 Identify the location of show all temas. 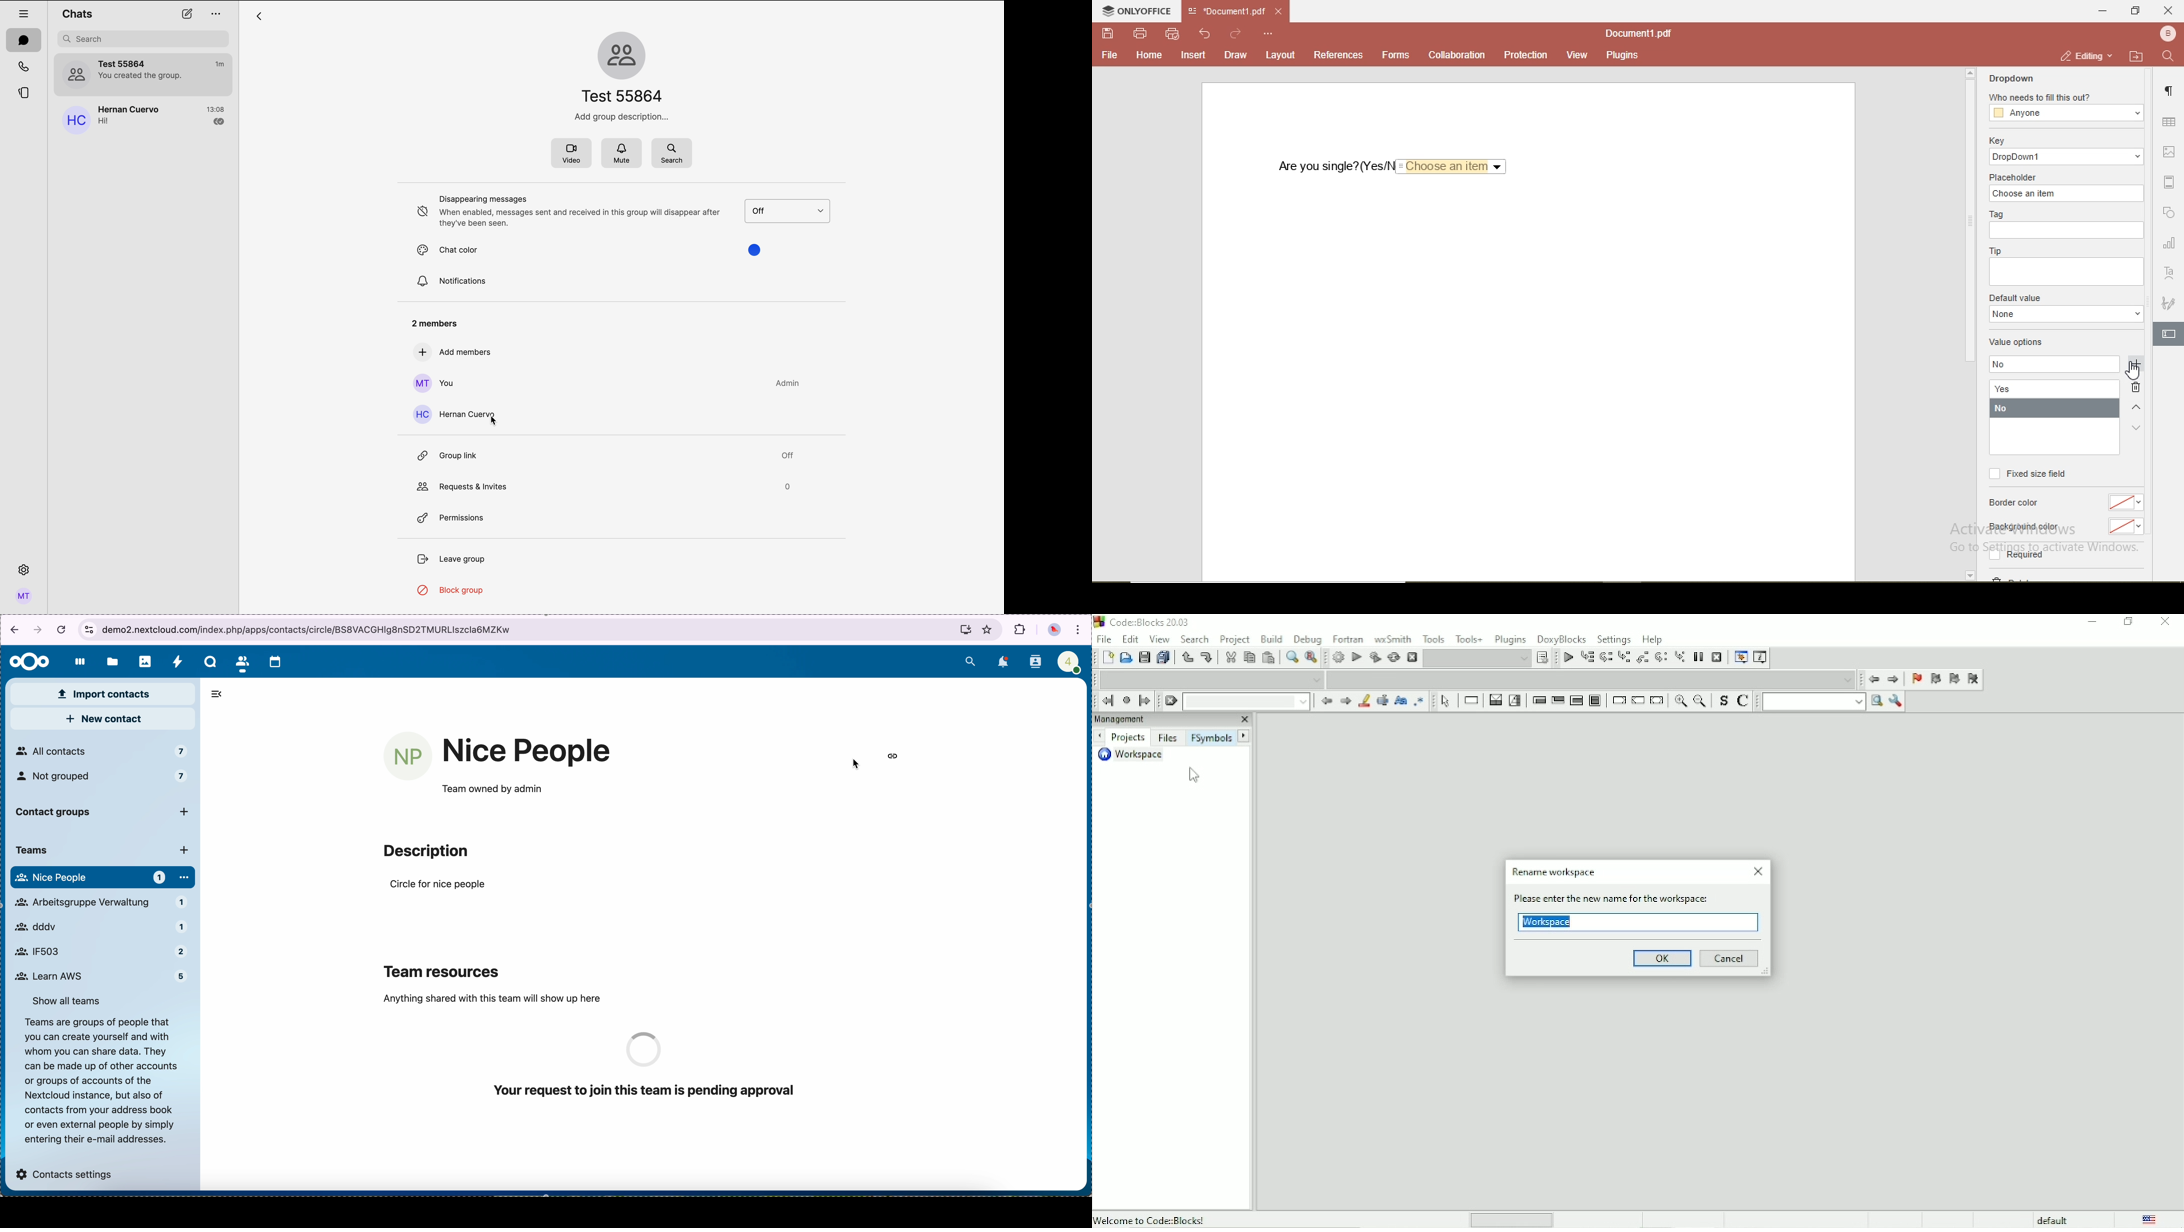
(69, 1000).